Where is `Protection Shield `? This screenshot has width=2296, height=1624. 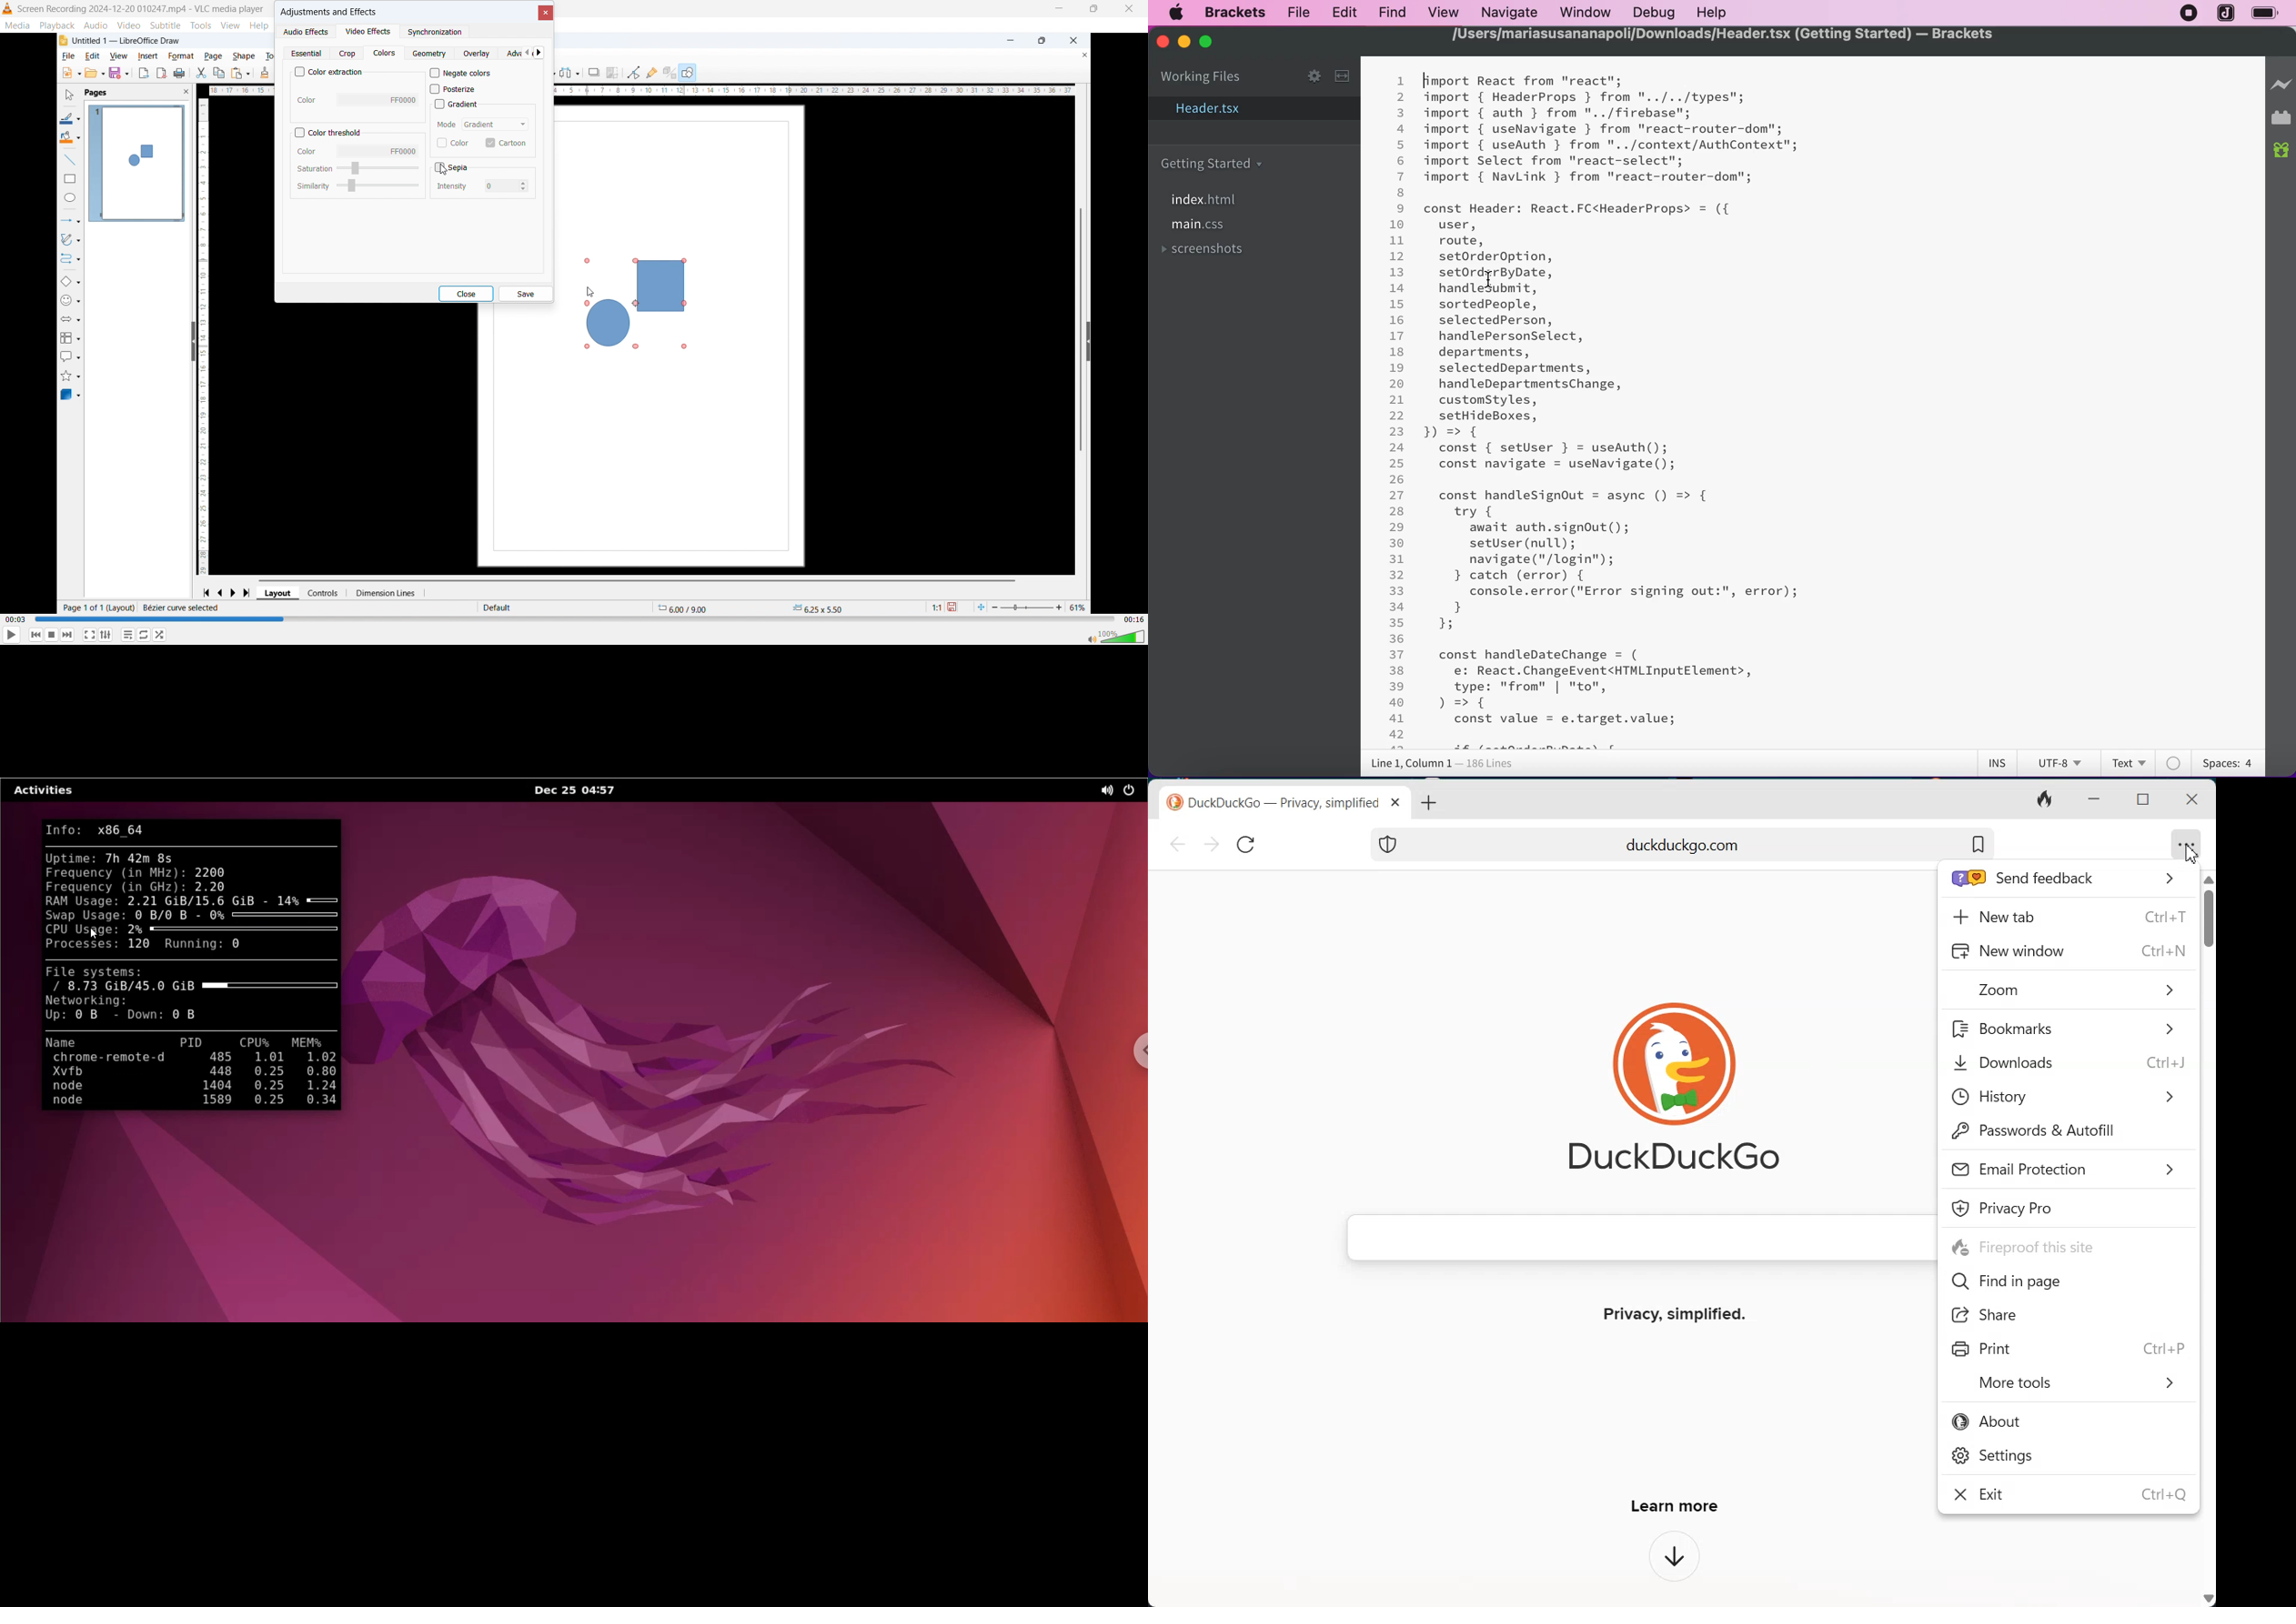
Protection Shield  is located at coordinates (1388, 844).